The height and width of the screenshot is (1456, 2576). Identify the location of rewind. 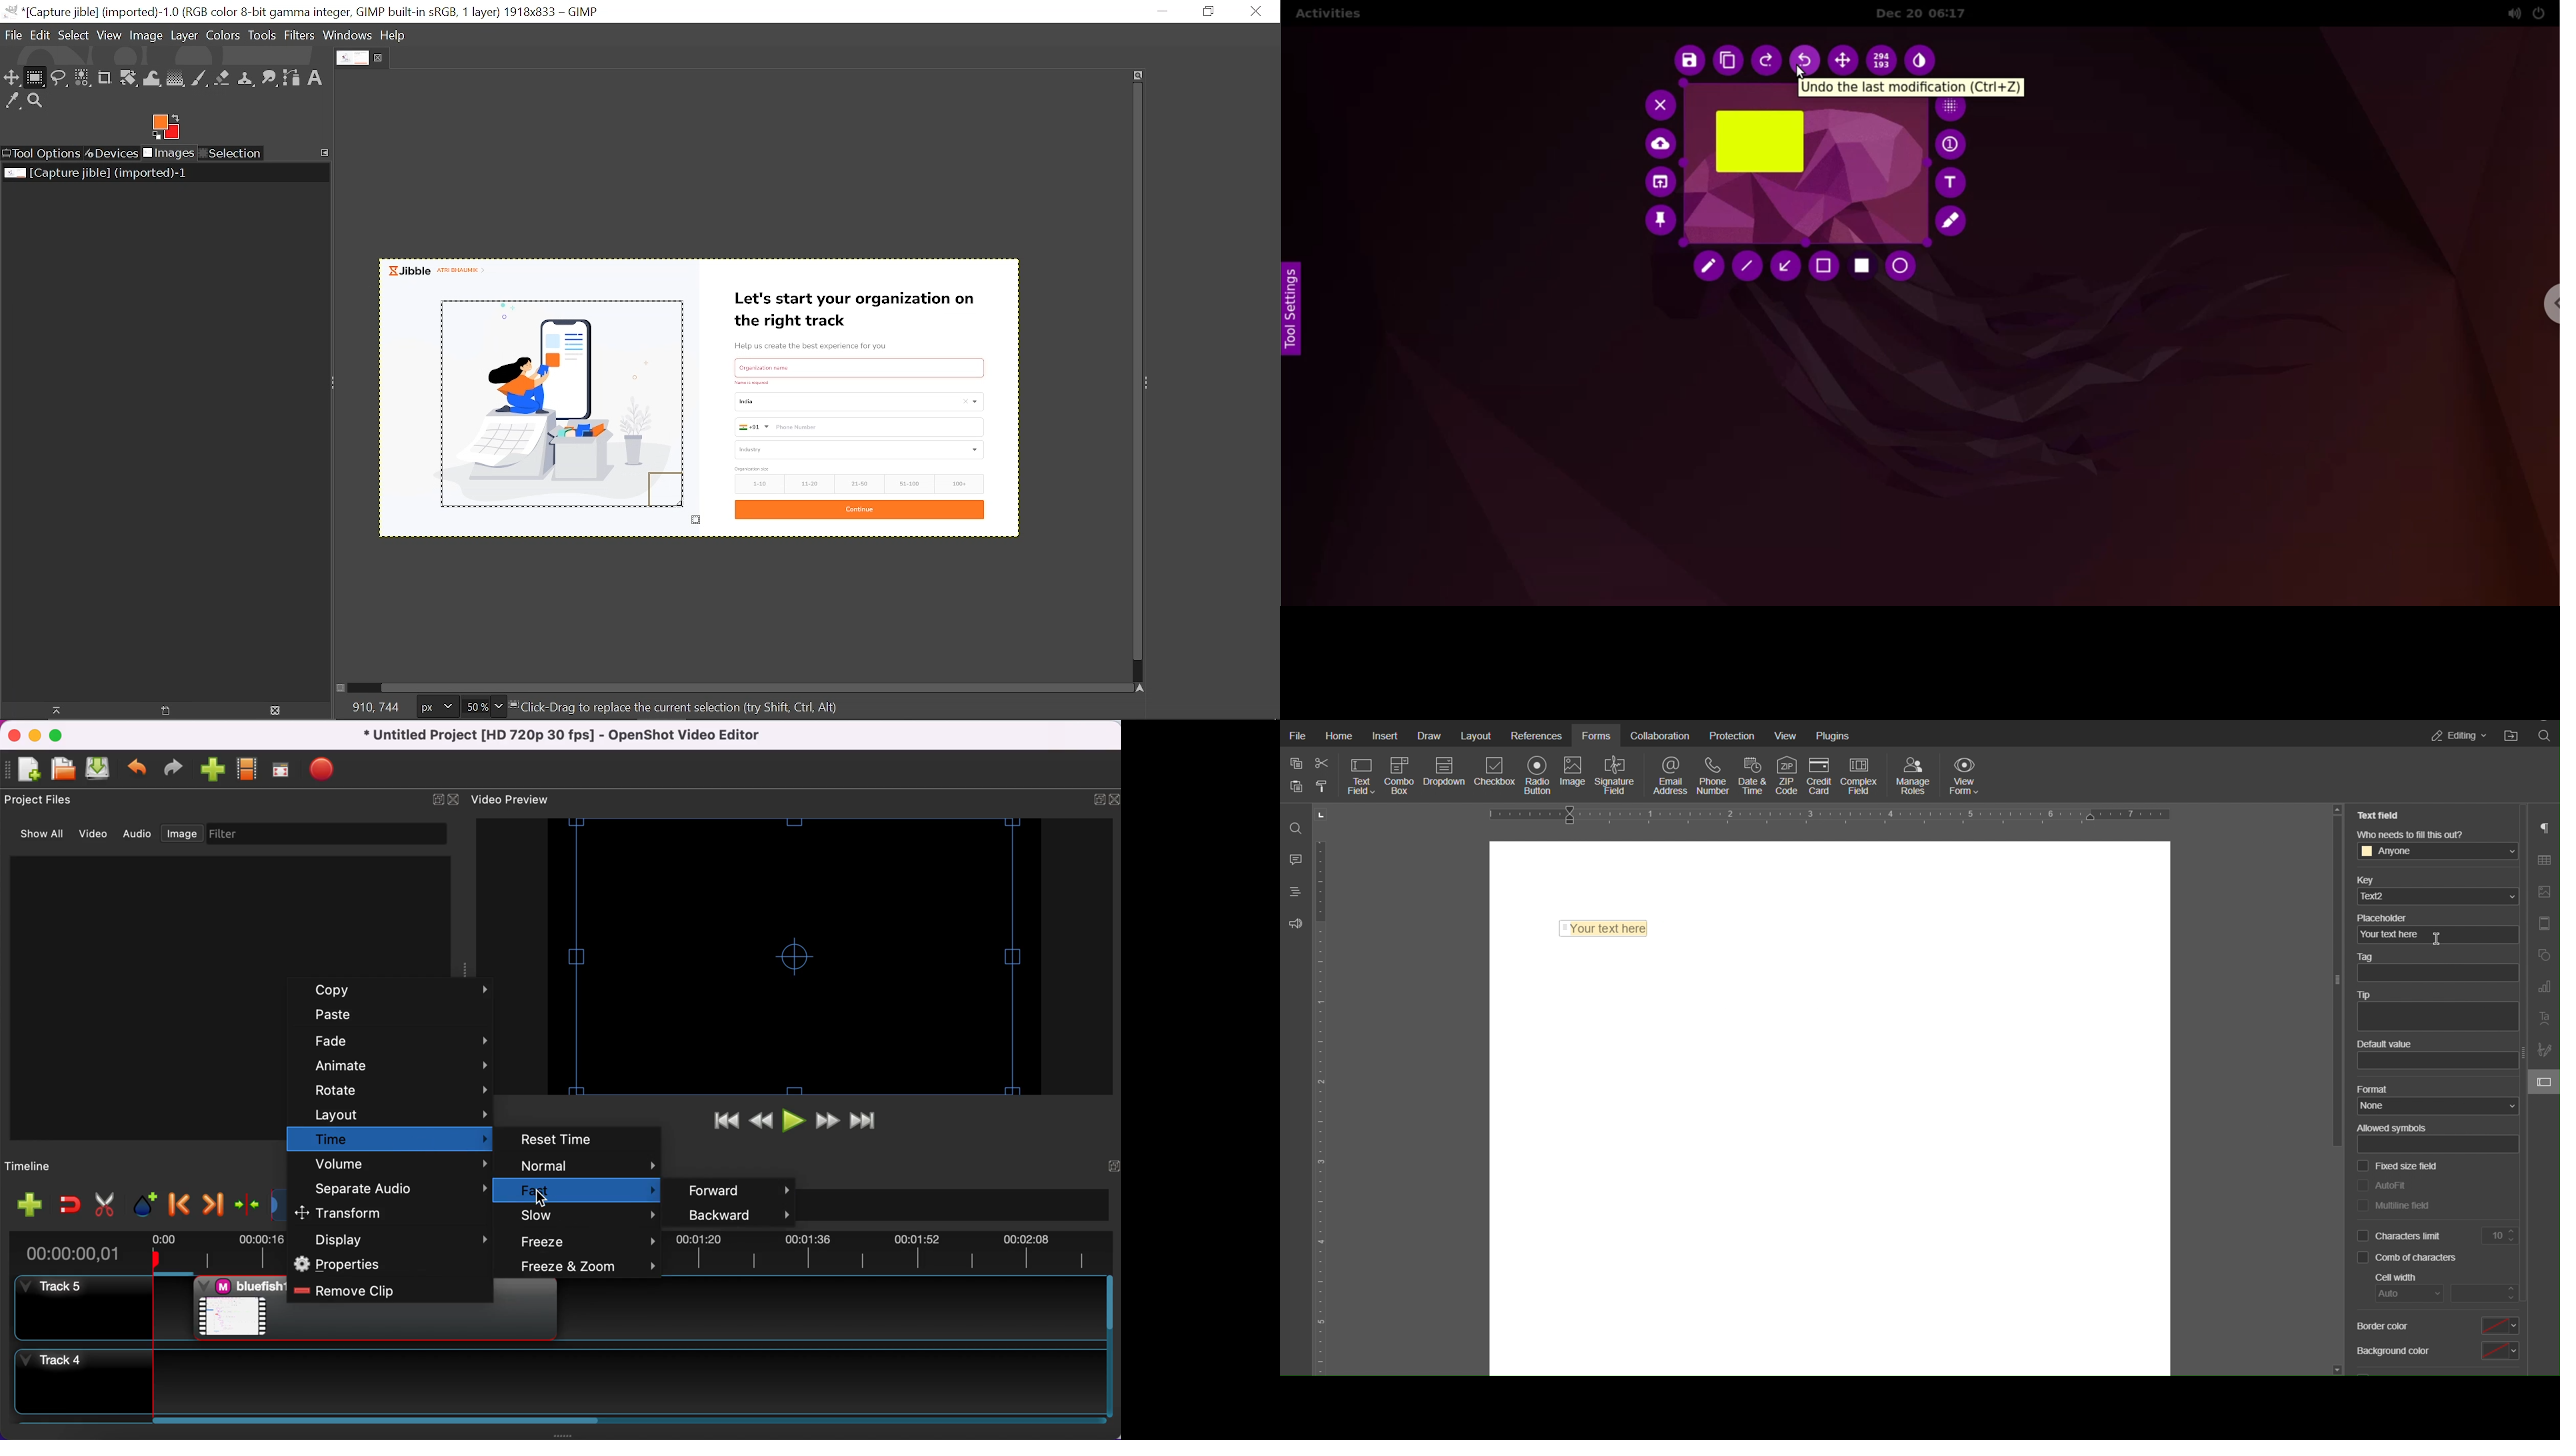
(759, 1125).